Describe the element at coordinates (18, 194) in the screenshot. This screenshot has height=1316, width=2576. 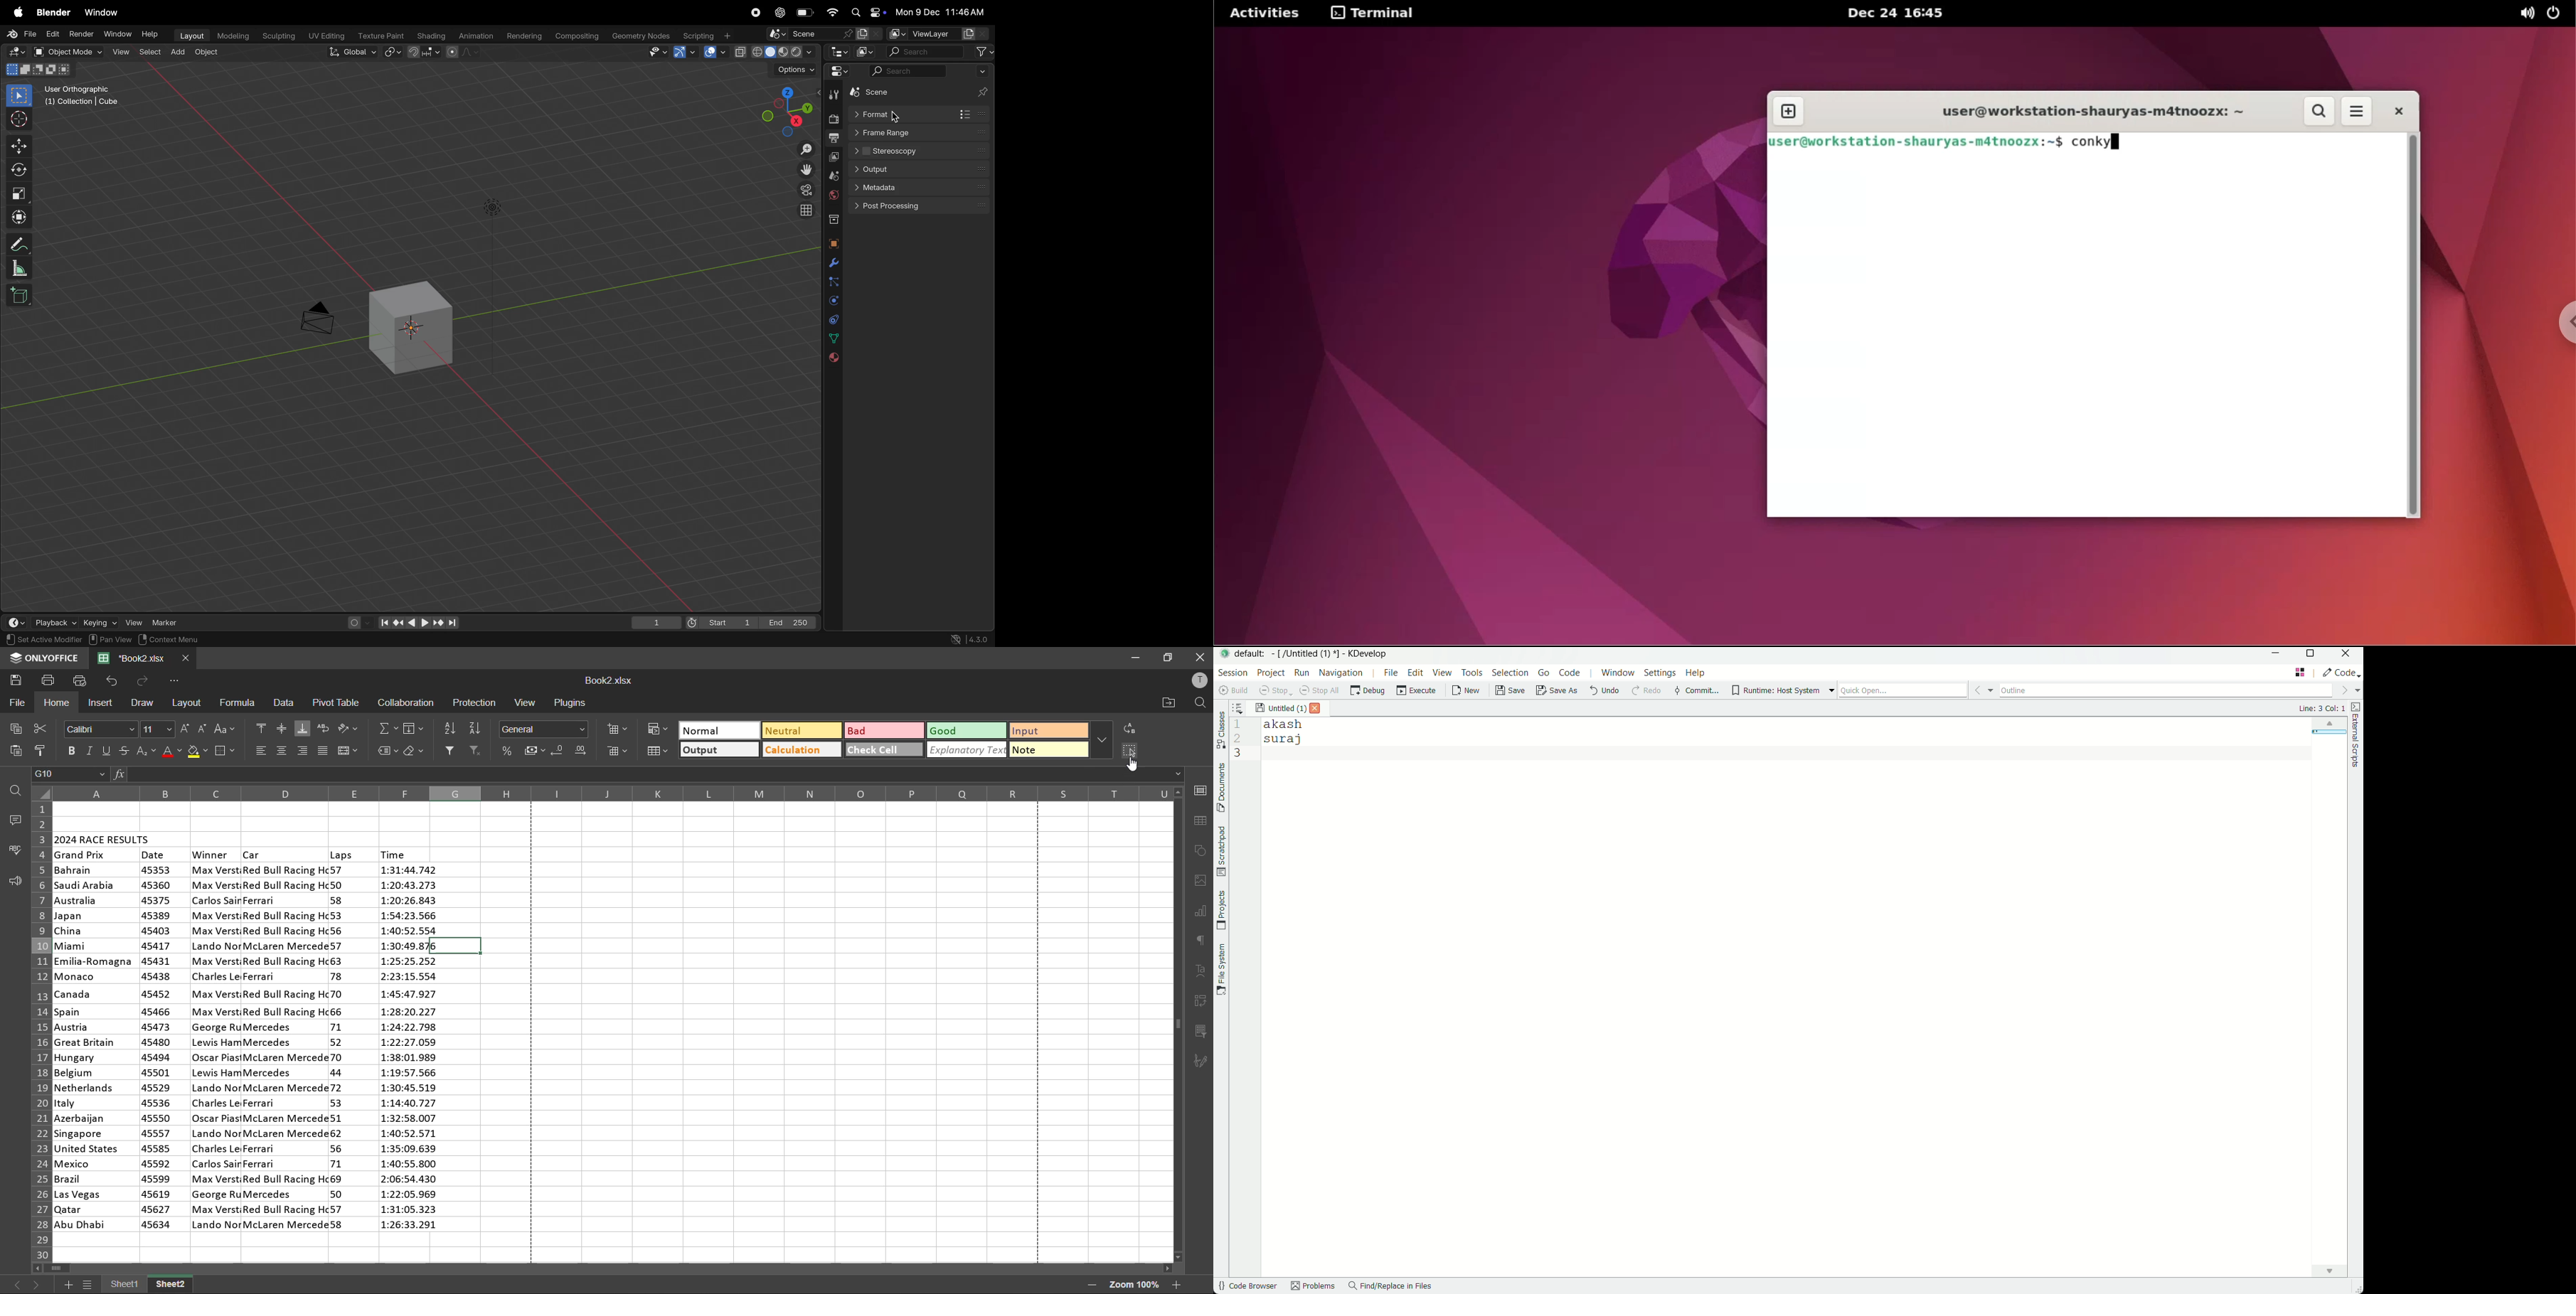
I see `scale` at that location.